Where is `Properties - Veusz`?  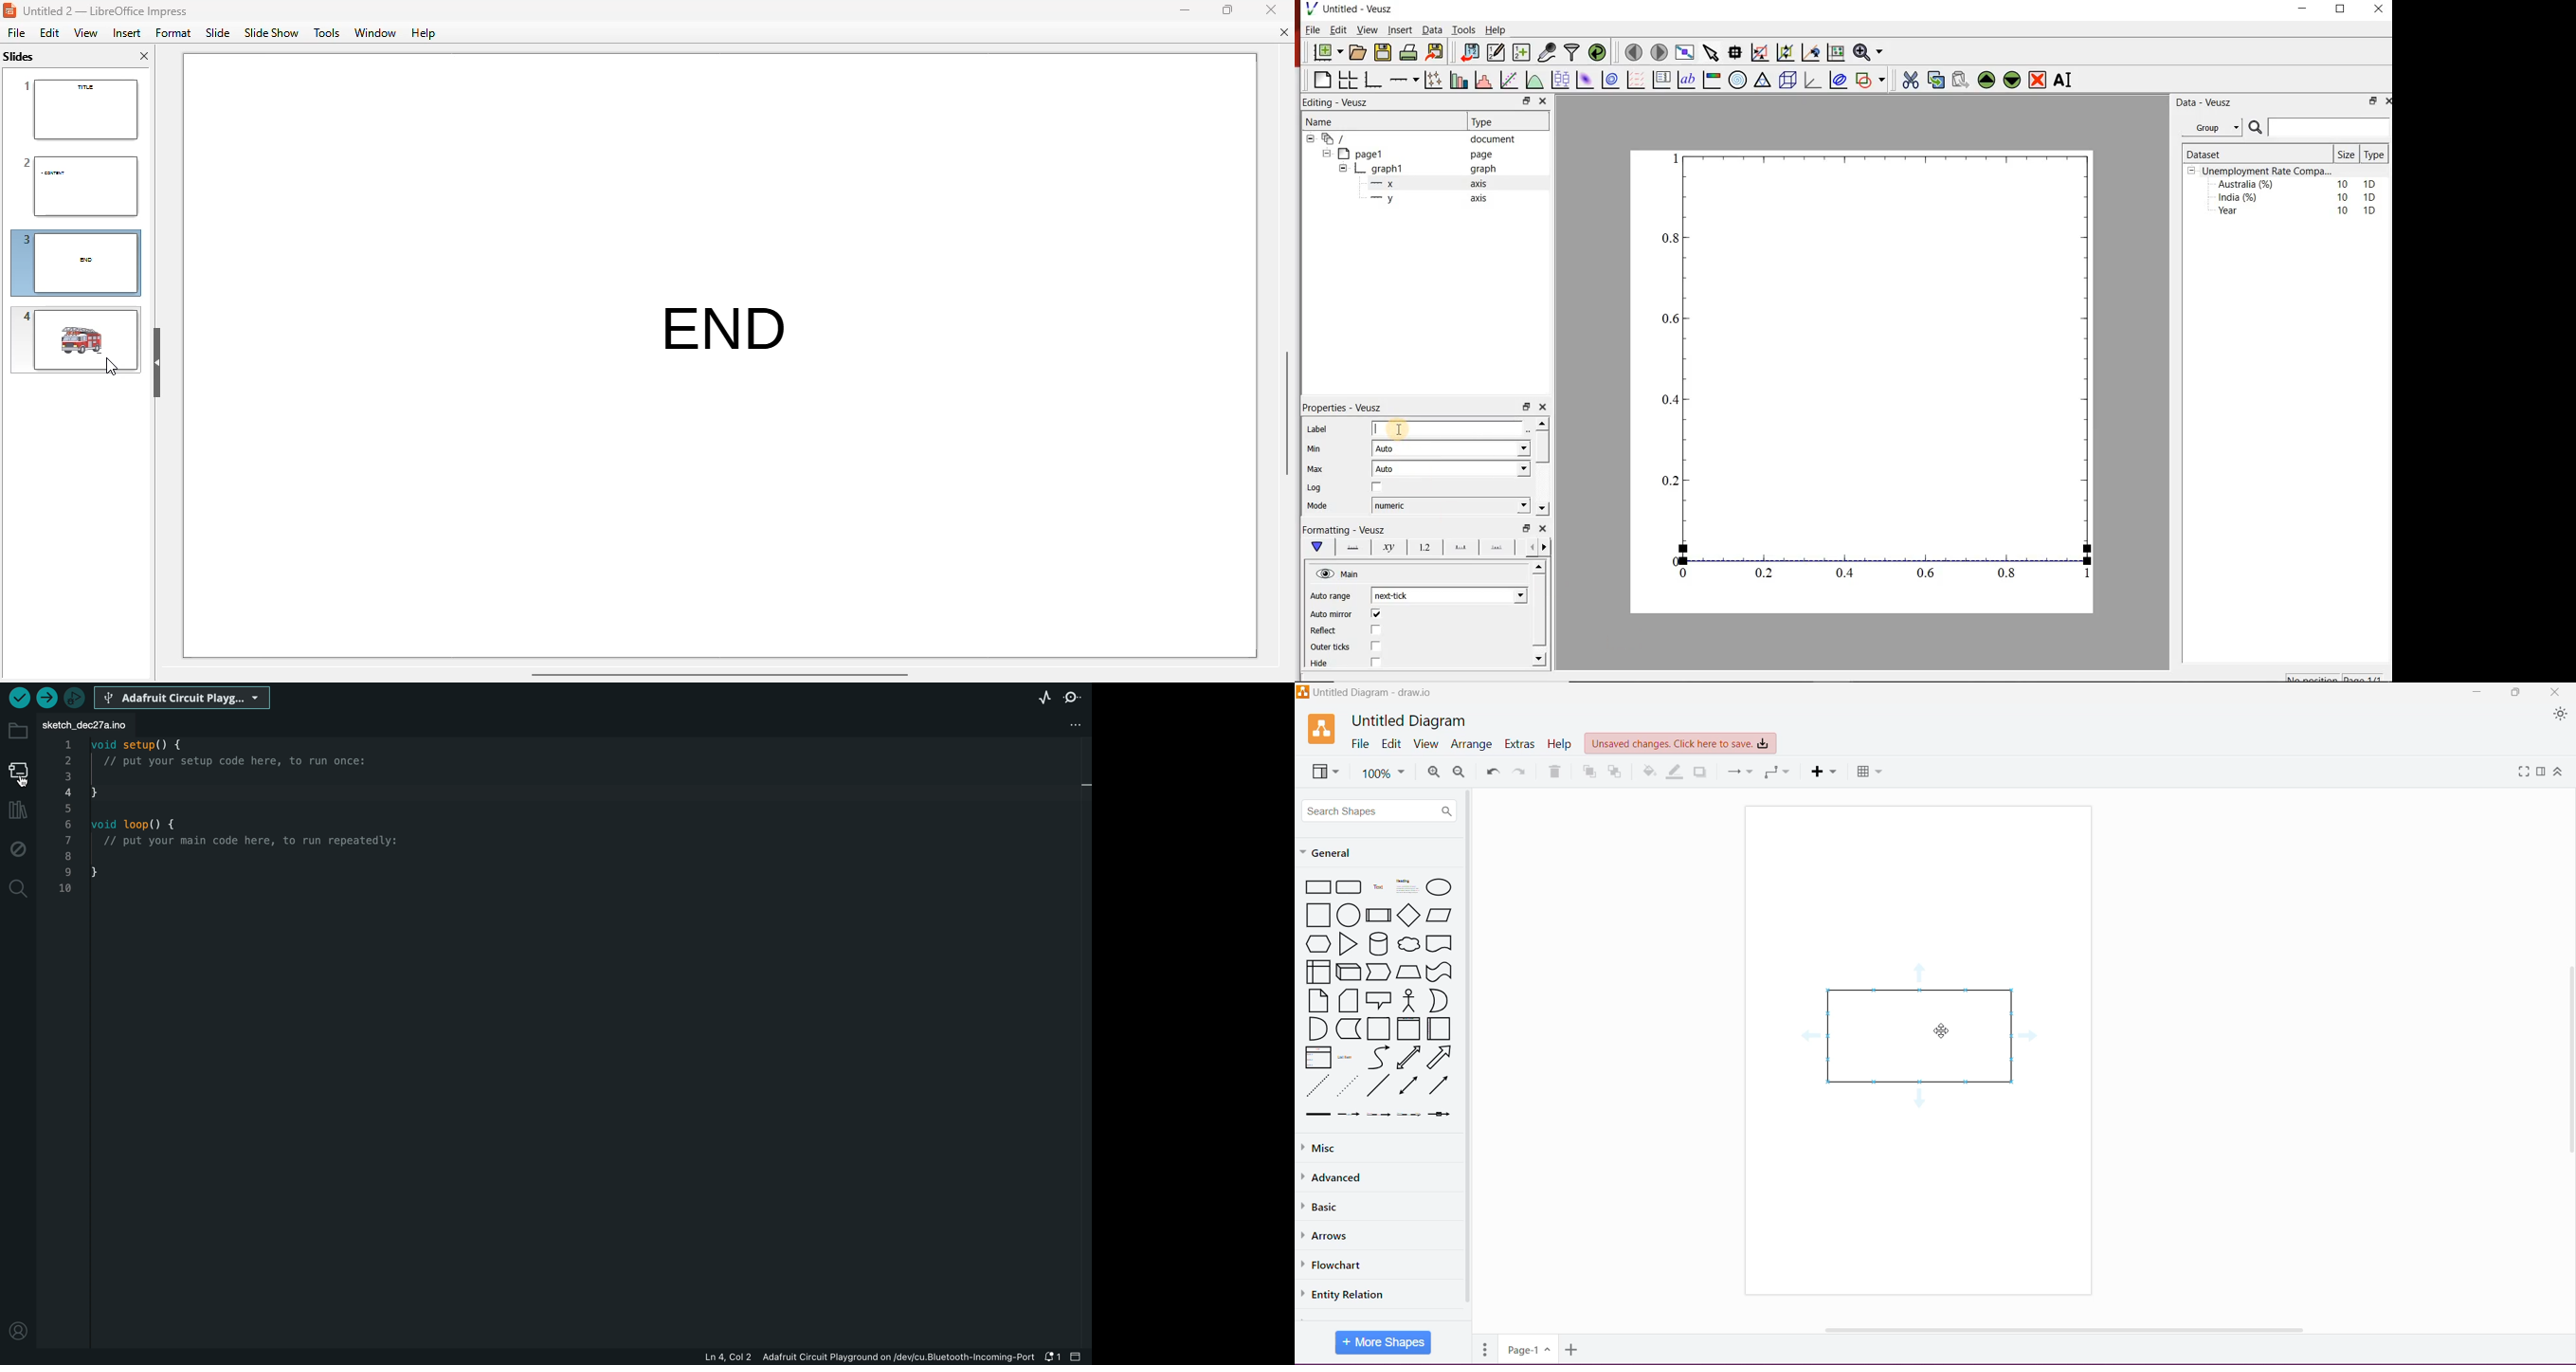 Properties - Veusz is located at coordinates (1344, 409).